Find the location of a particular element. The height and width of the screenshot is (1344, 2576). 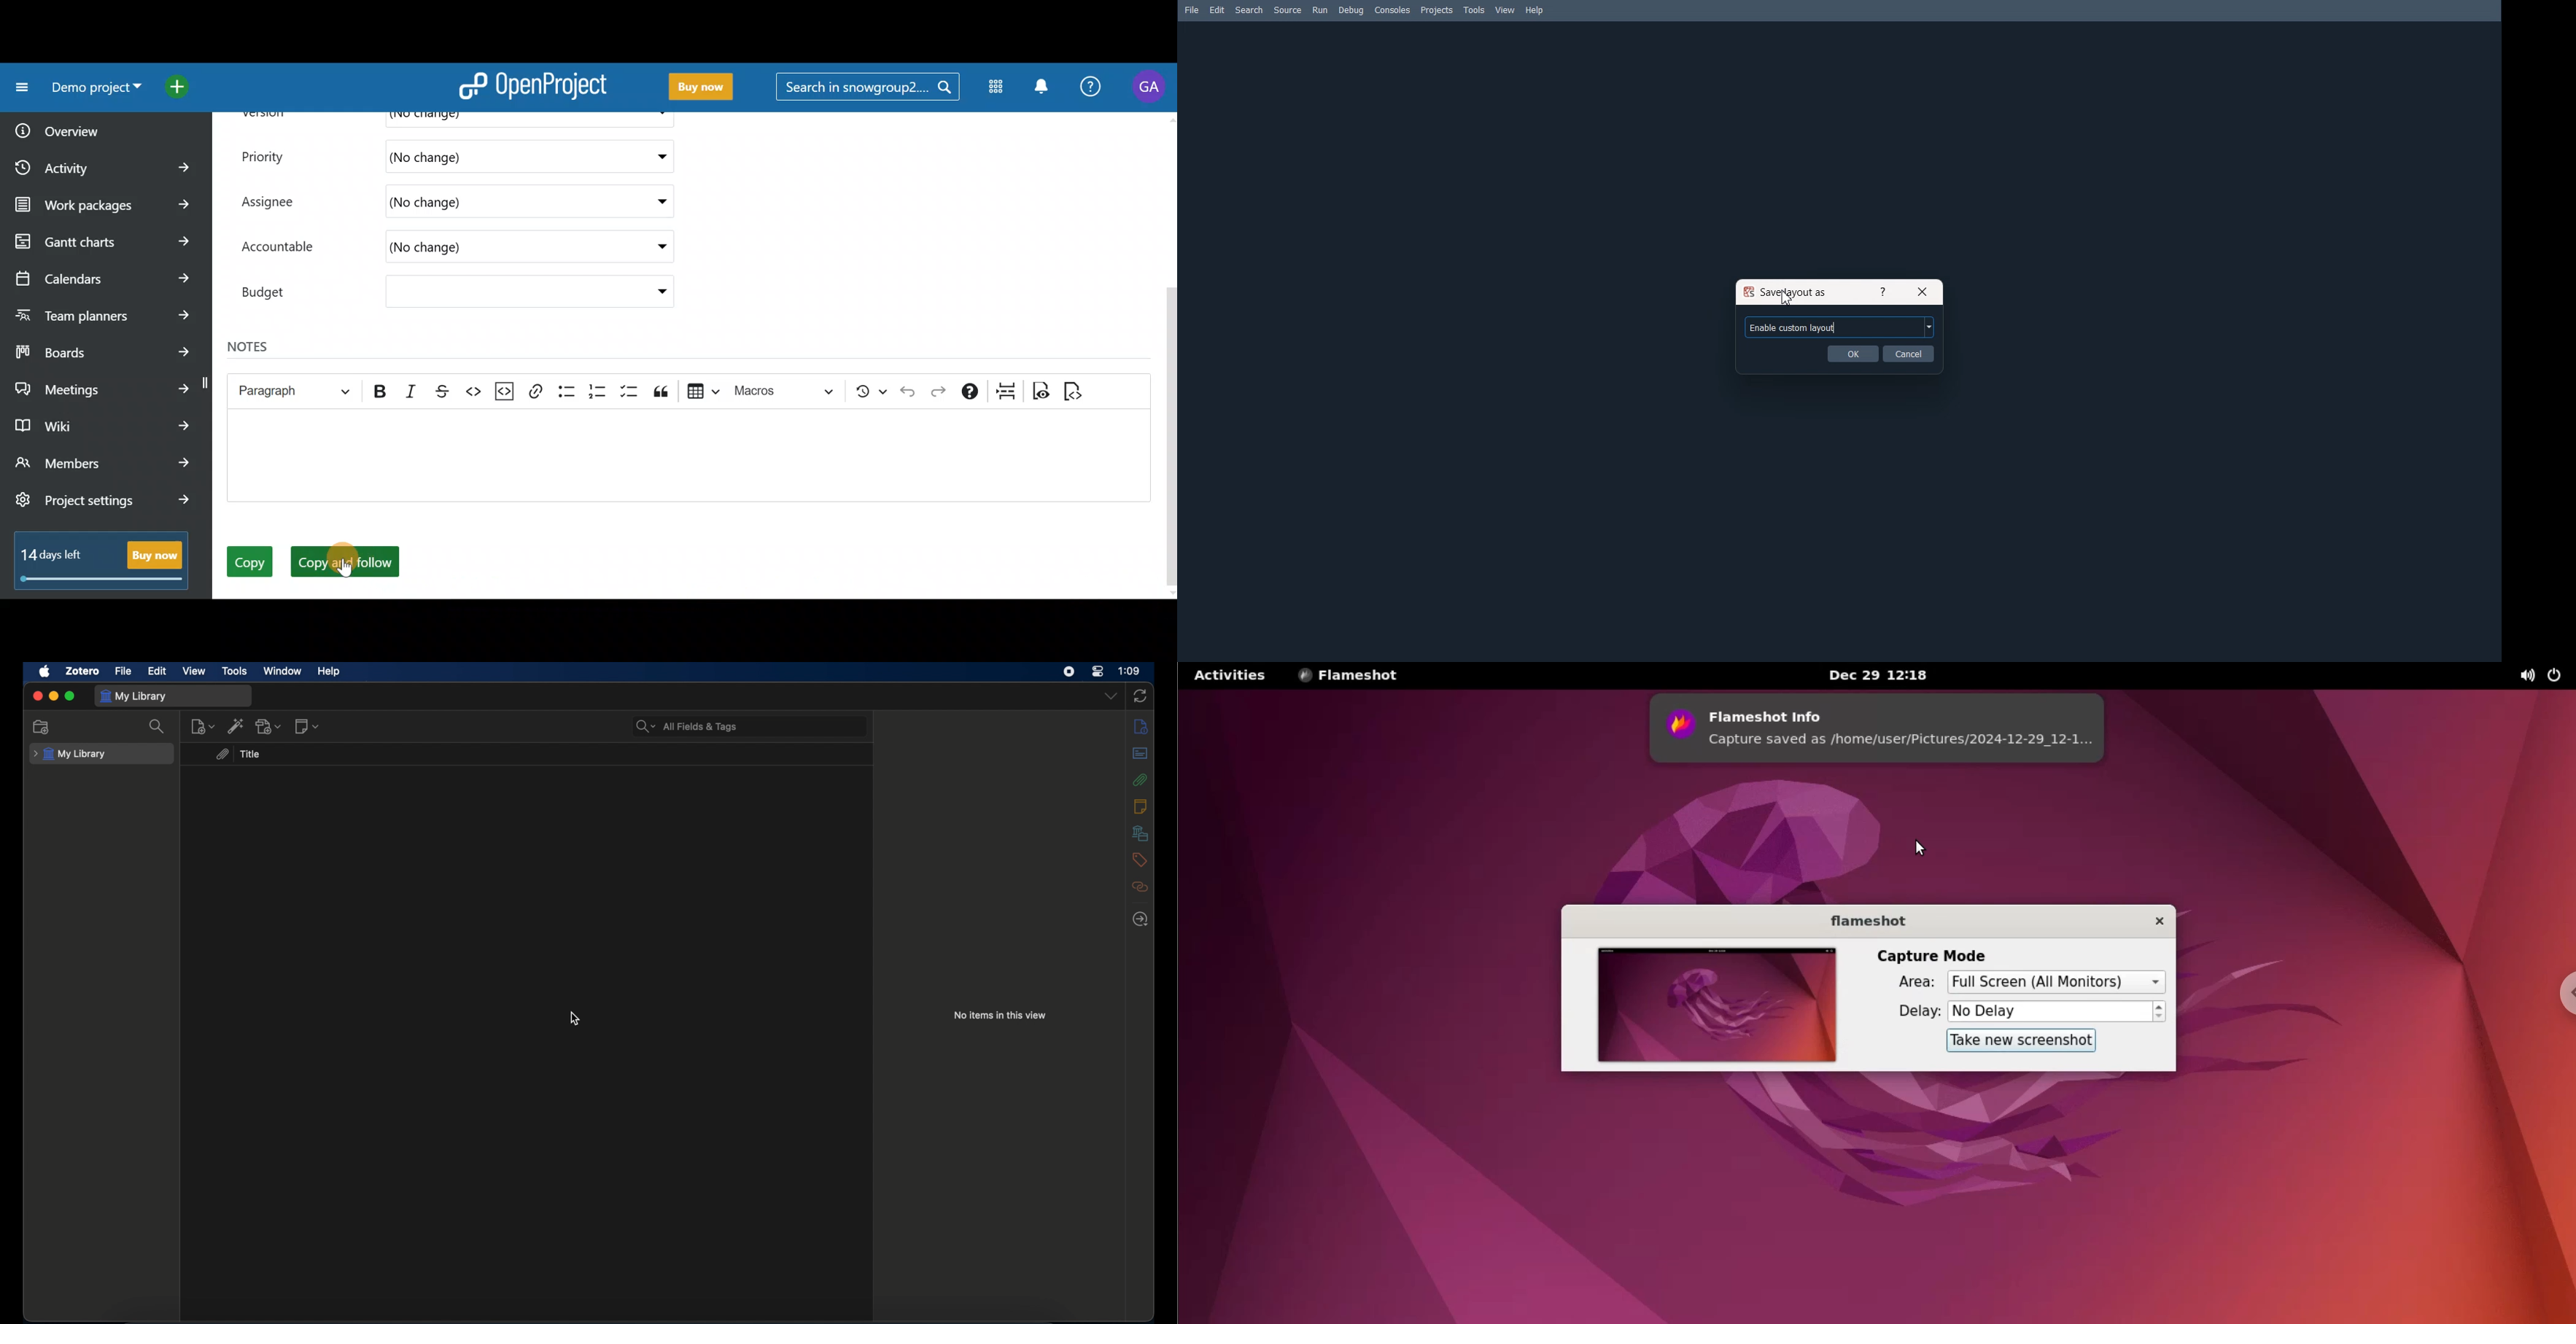

Text editor is located at coordinates (677, 460).